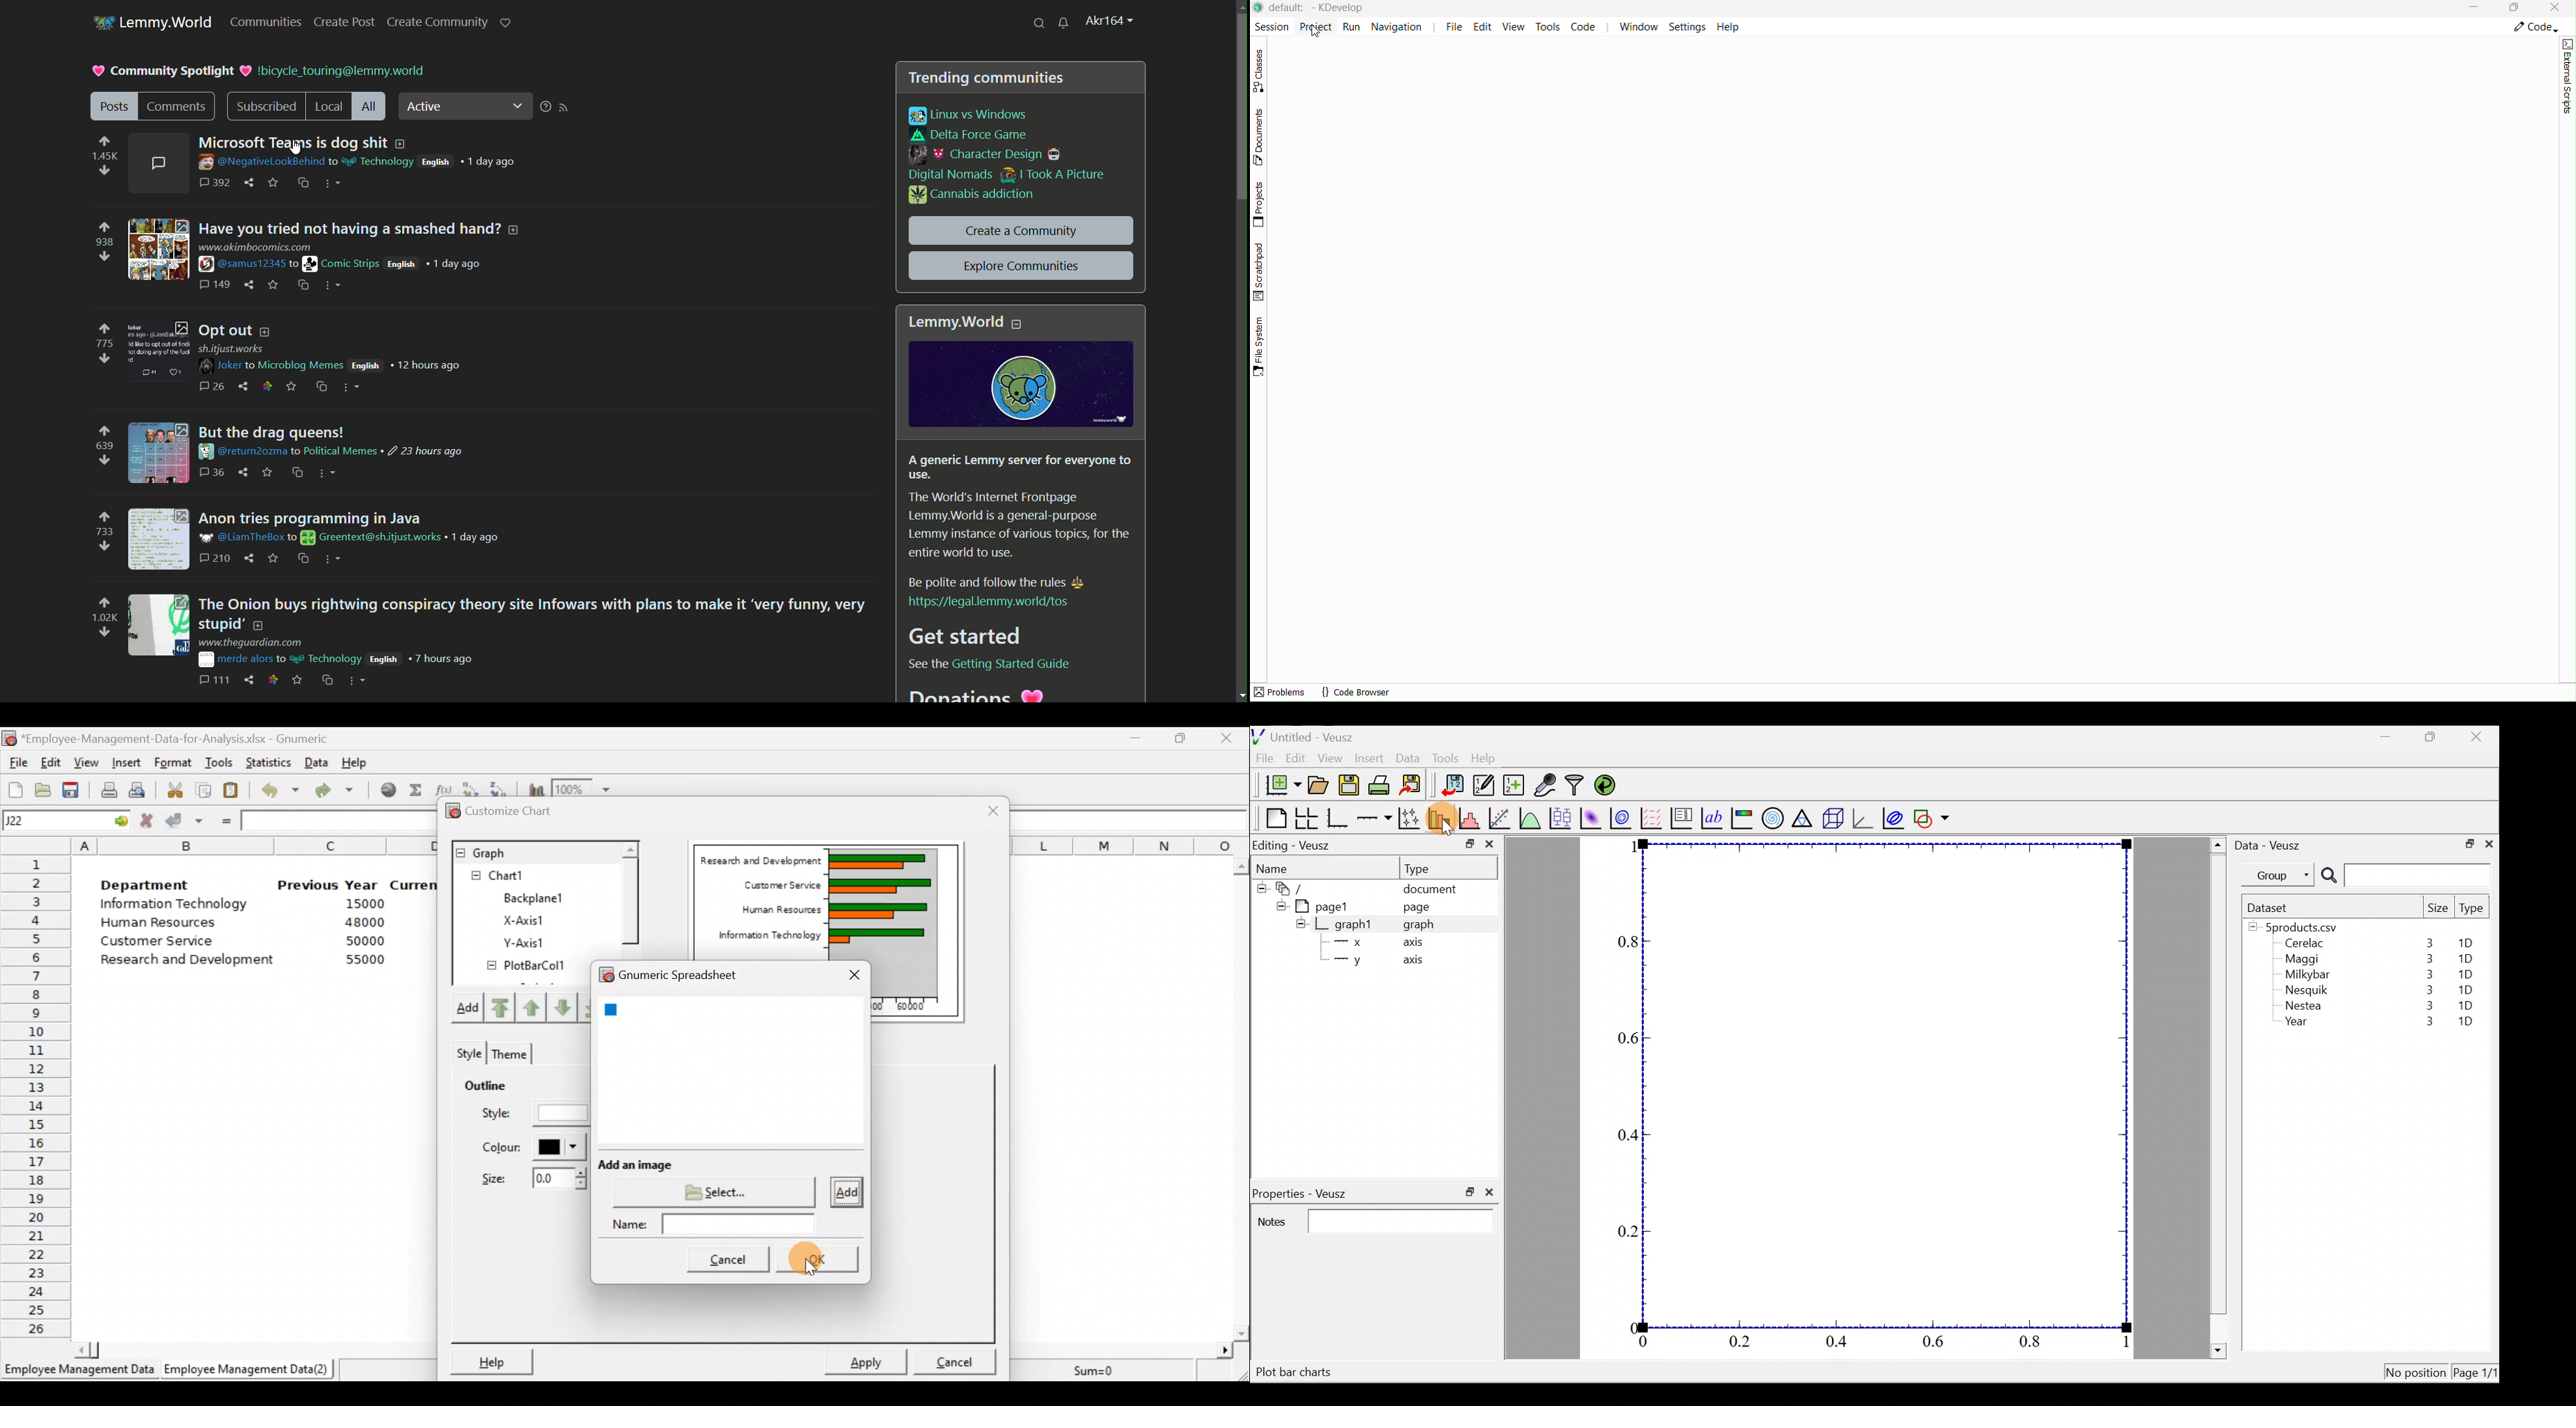 Image resolution: width=2576 pixels, height=1428 pixels. What do you see at coordinates (1333, 755) in the screenshot?
I see `View` at bounding box center [1333, 755].